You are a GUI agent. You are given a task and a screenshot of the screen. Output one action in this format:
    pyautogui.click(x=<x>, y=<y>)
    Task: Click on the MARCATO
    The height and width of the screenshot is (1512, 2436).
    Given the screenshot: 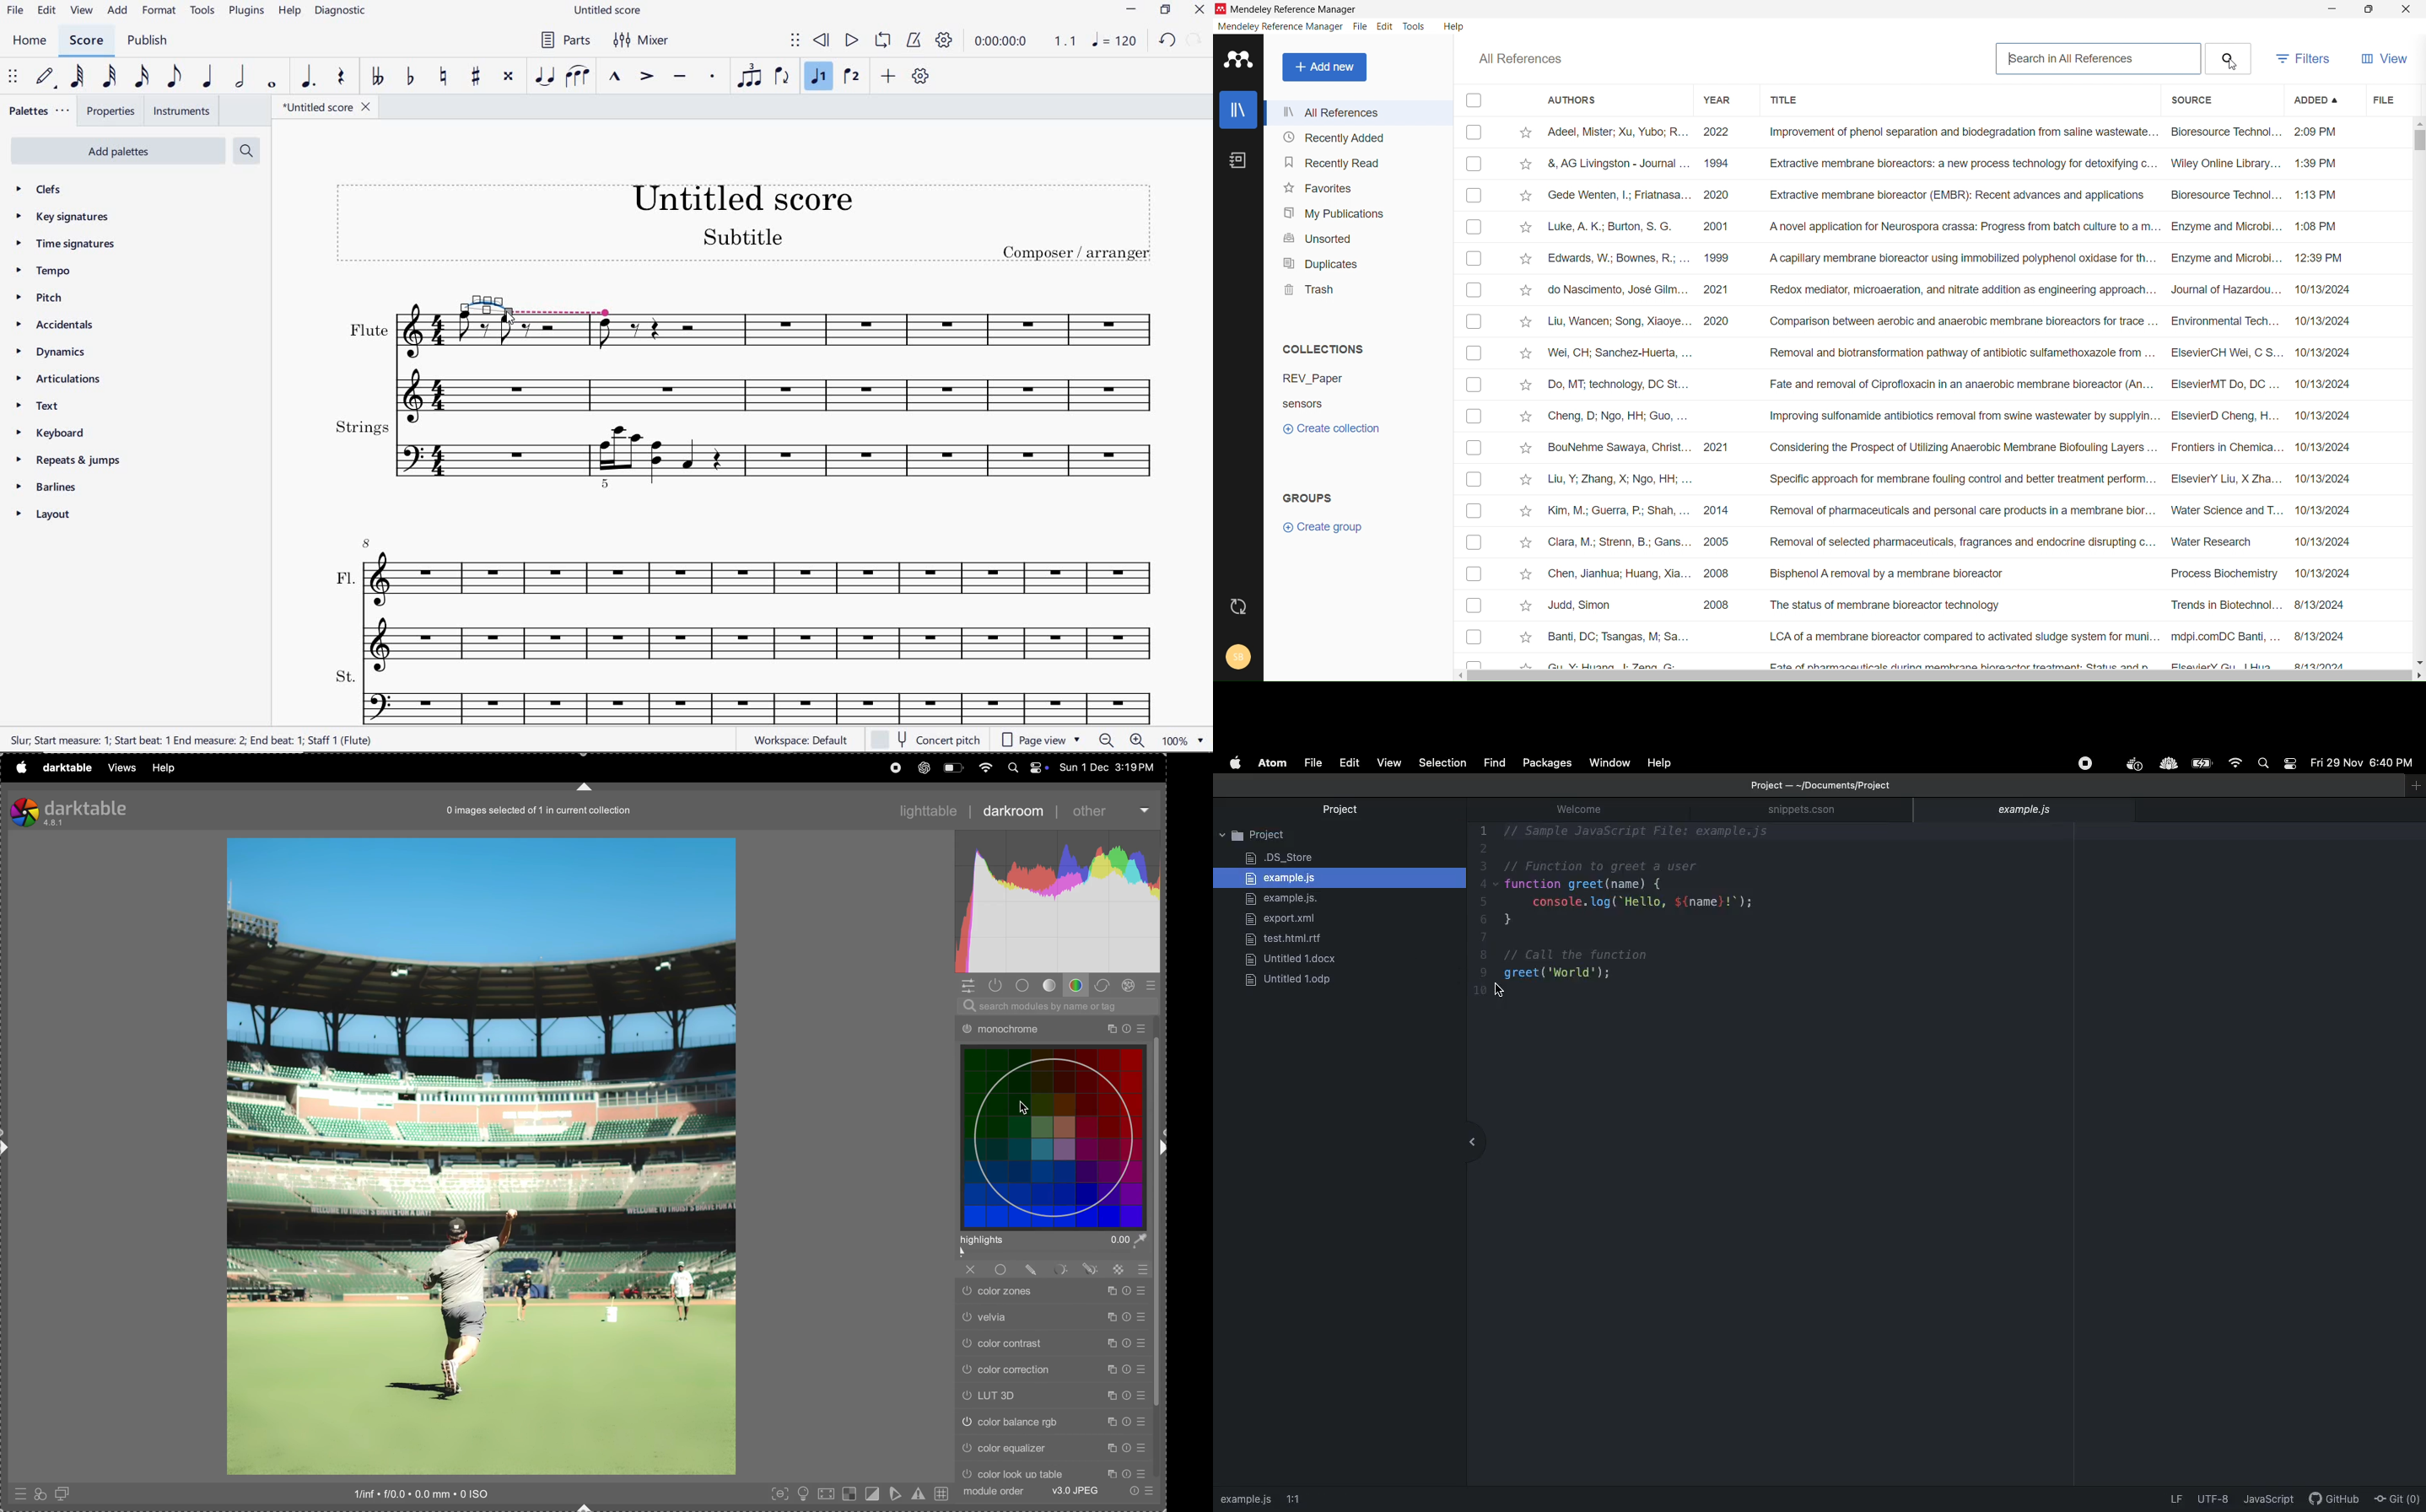 What is the action you would take?
    pyautogui.click(x=616, y=77)
    